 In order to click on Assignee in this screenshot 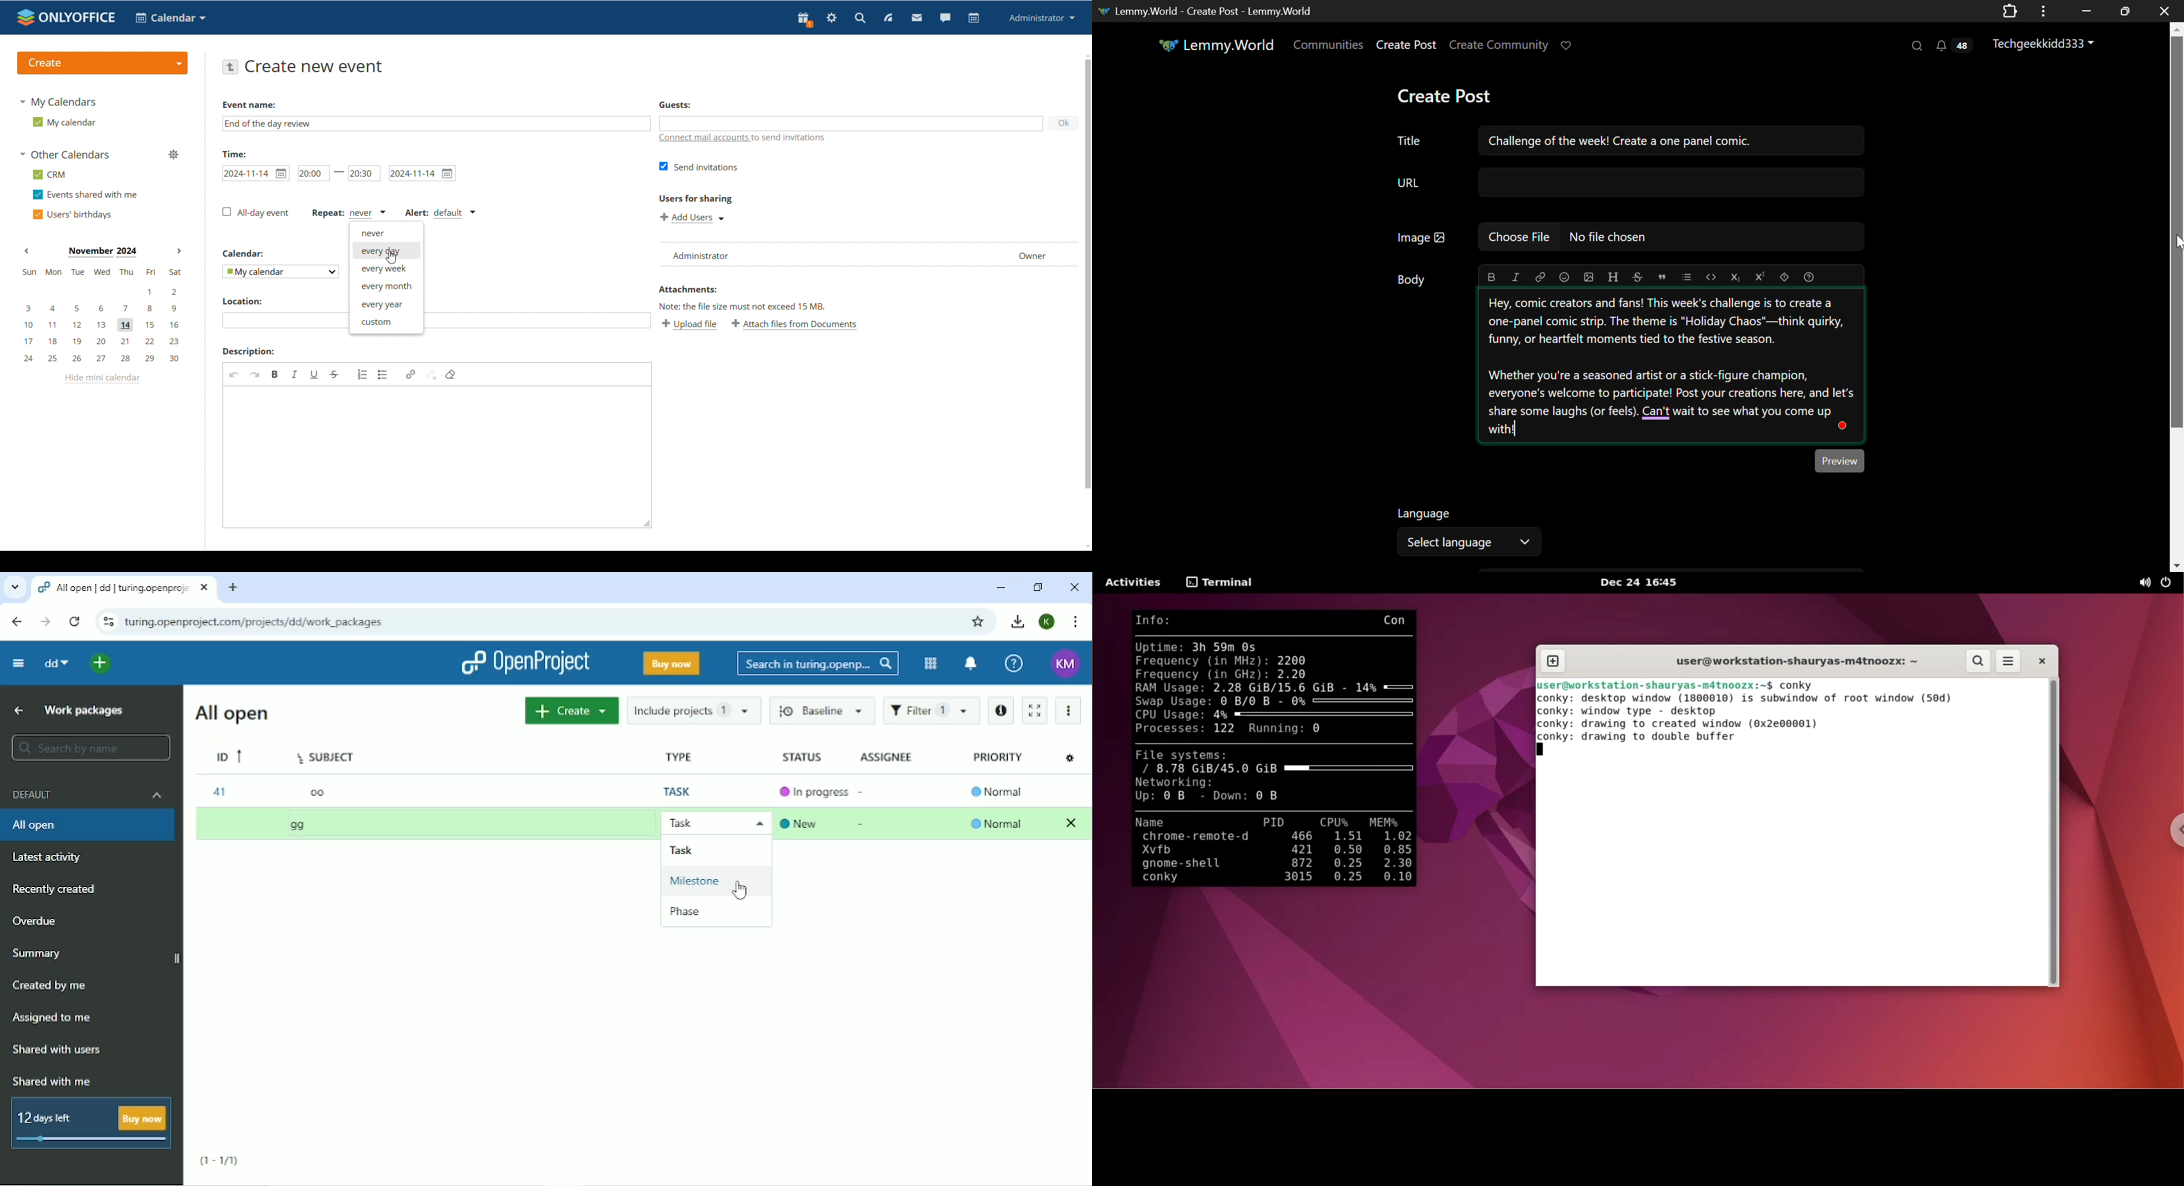, I will do `click(887, 755)`.